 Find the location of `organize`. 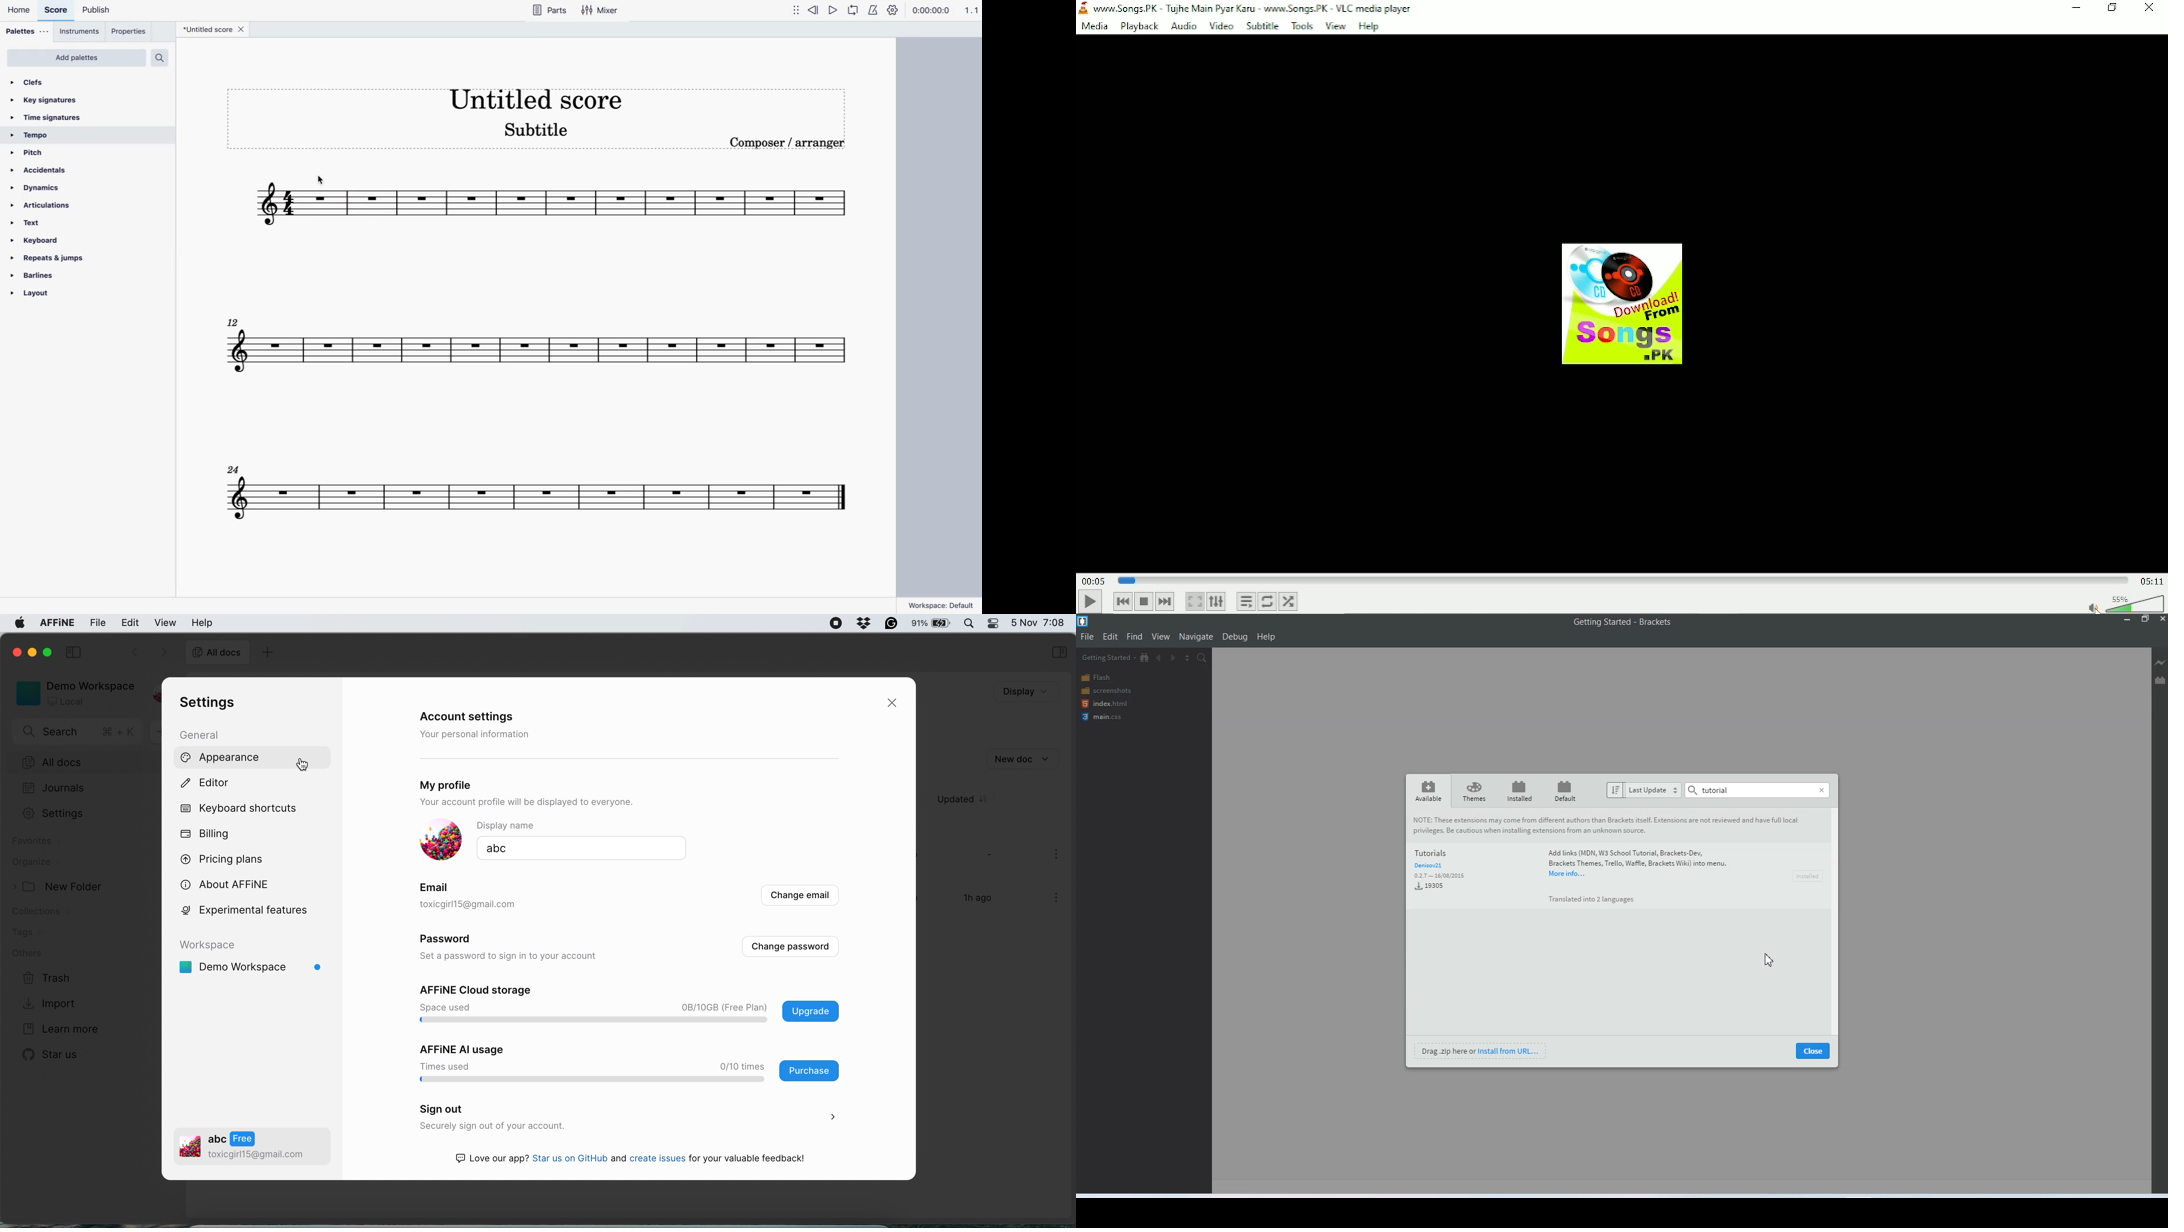

organize is located at coordinates (45, 863).